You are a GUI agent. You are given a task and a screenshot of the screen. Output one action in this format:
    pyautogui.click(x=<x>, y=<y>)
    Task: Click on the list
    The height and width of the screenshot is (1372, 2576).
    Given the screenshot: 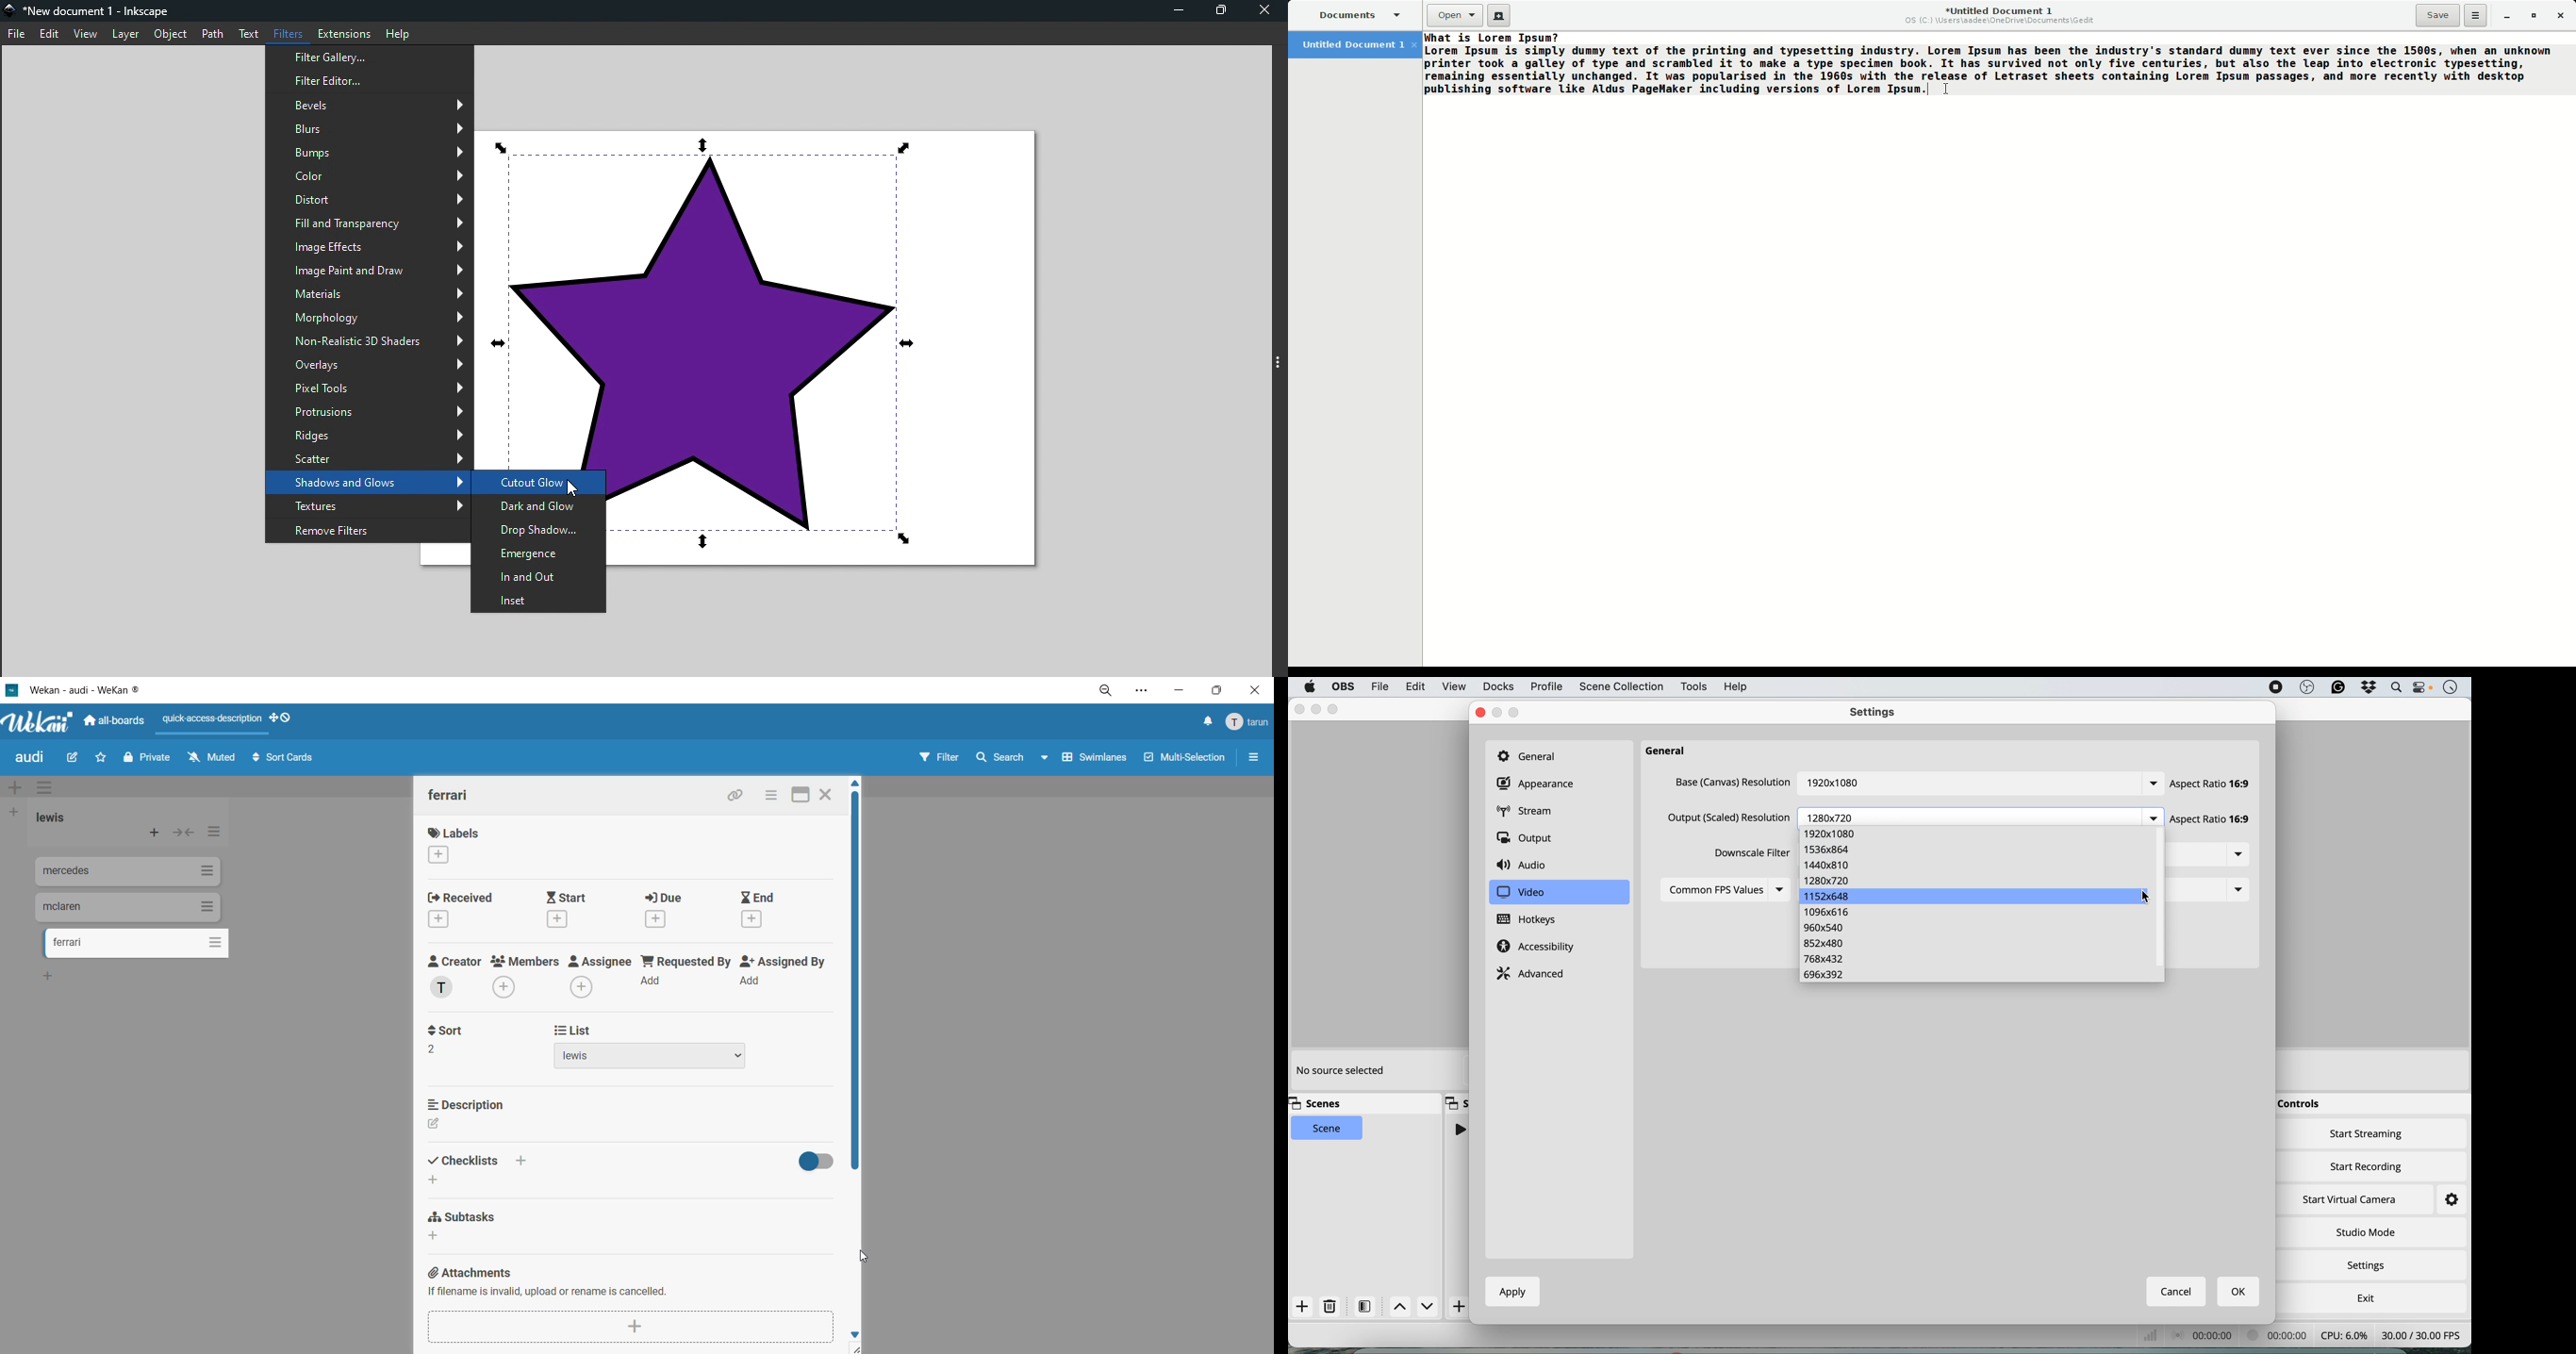 What is the action you would take?
    pyautogui.click(x=2241, y=856)
    